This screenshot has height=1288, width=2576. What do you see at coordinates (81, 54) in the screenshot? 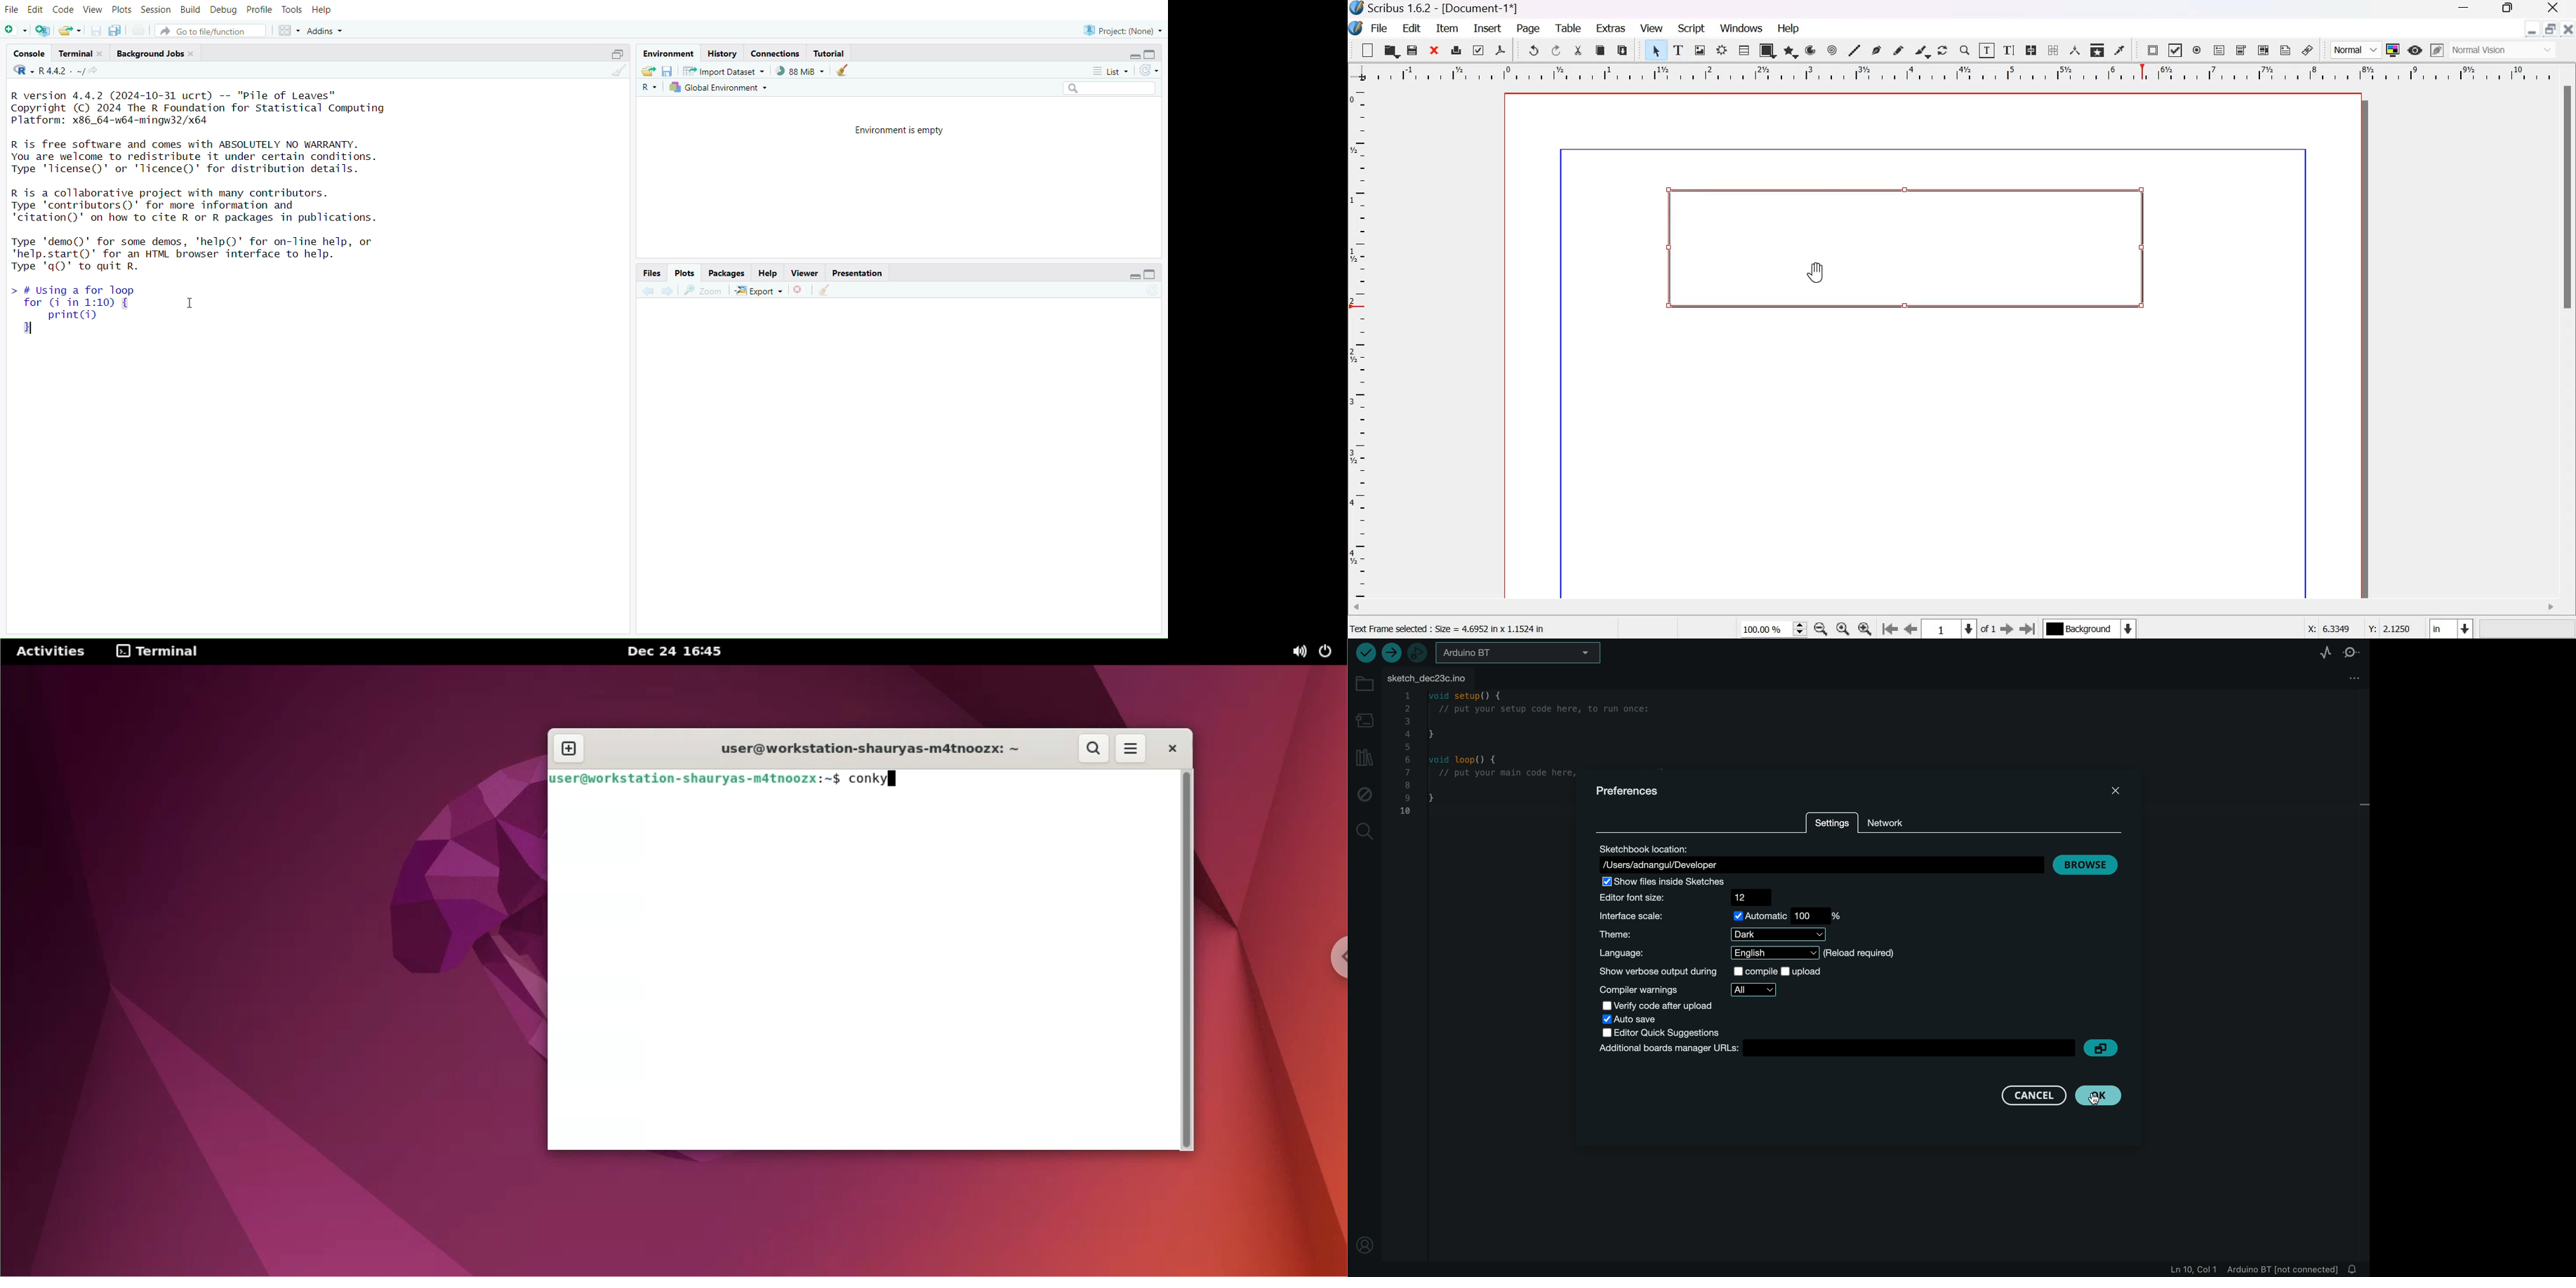
I see `terminal` at bounding box center [81, 54].